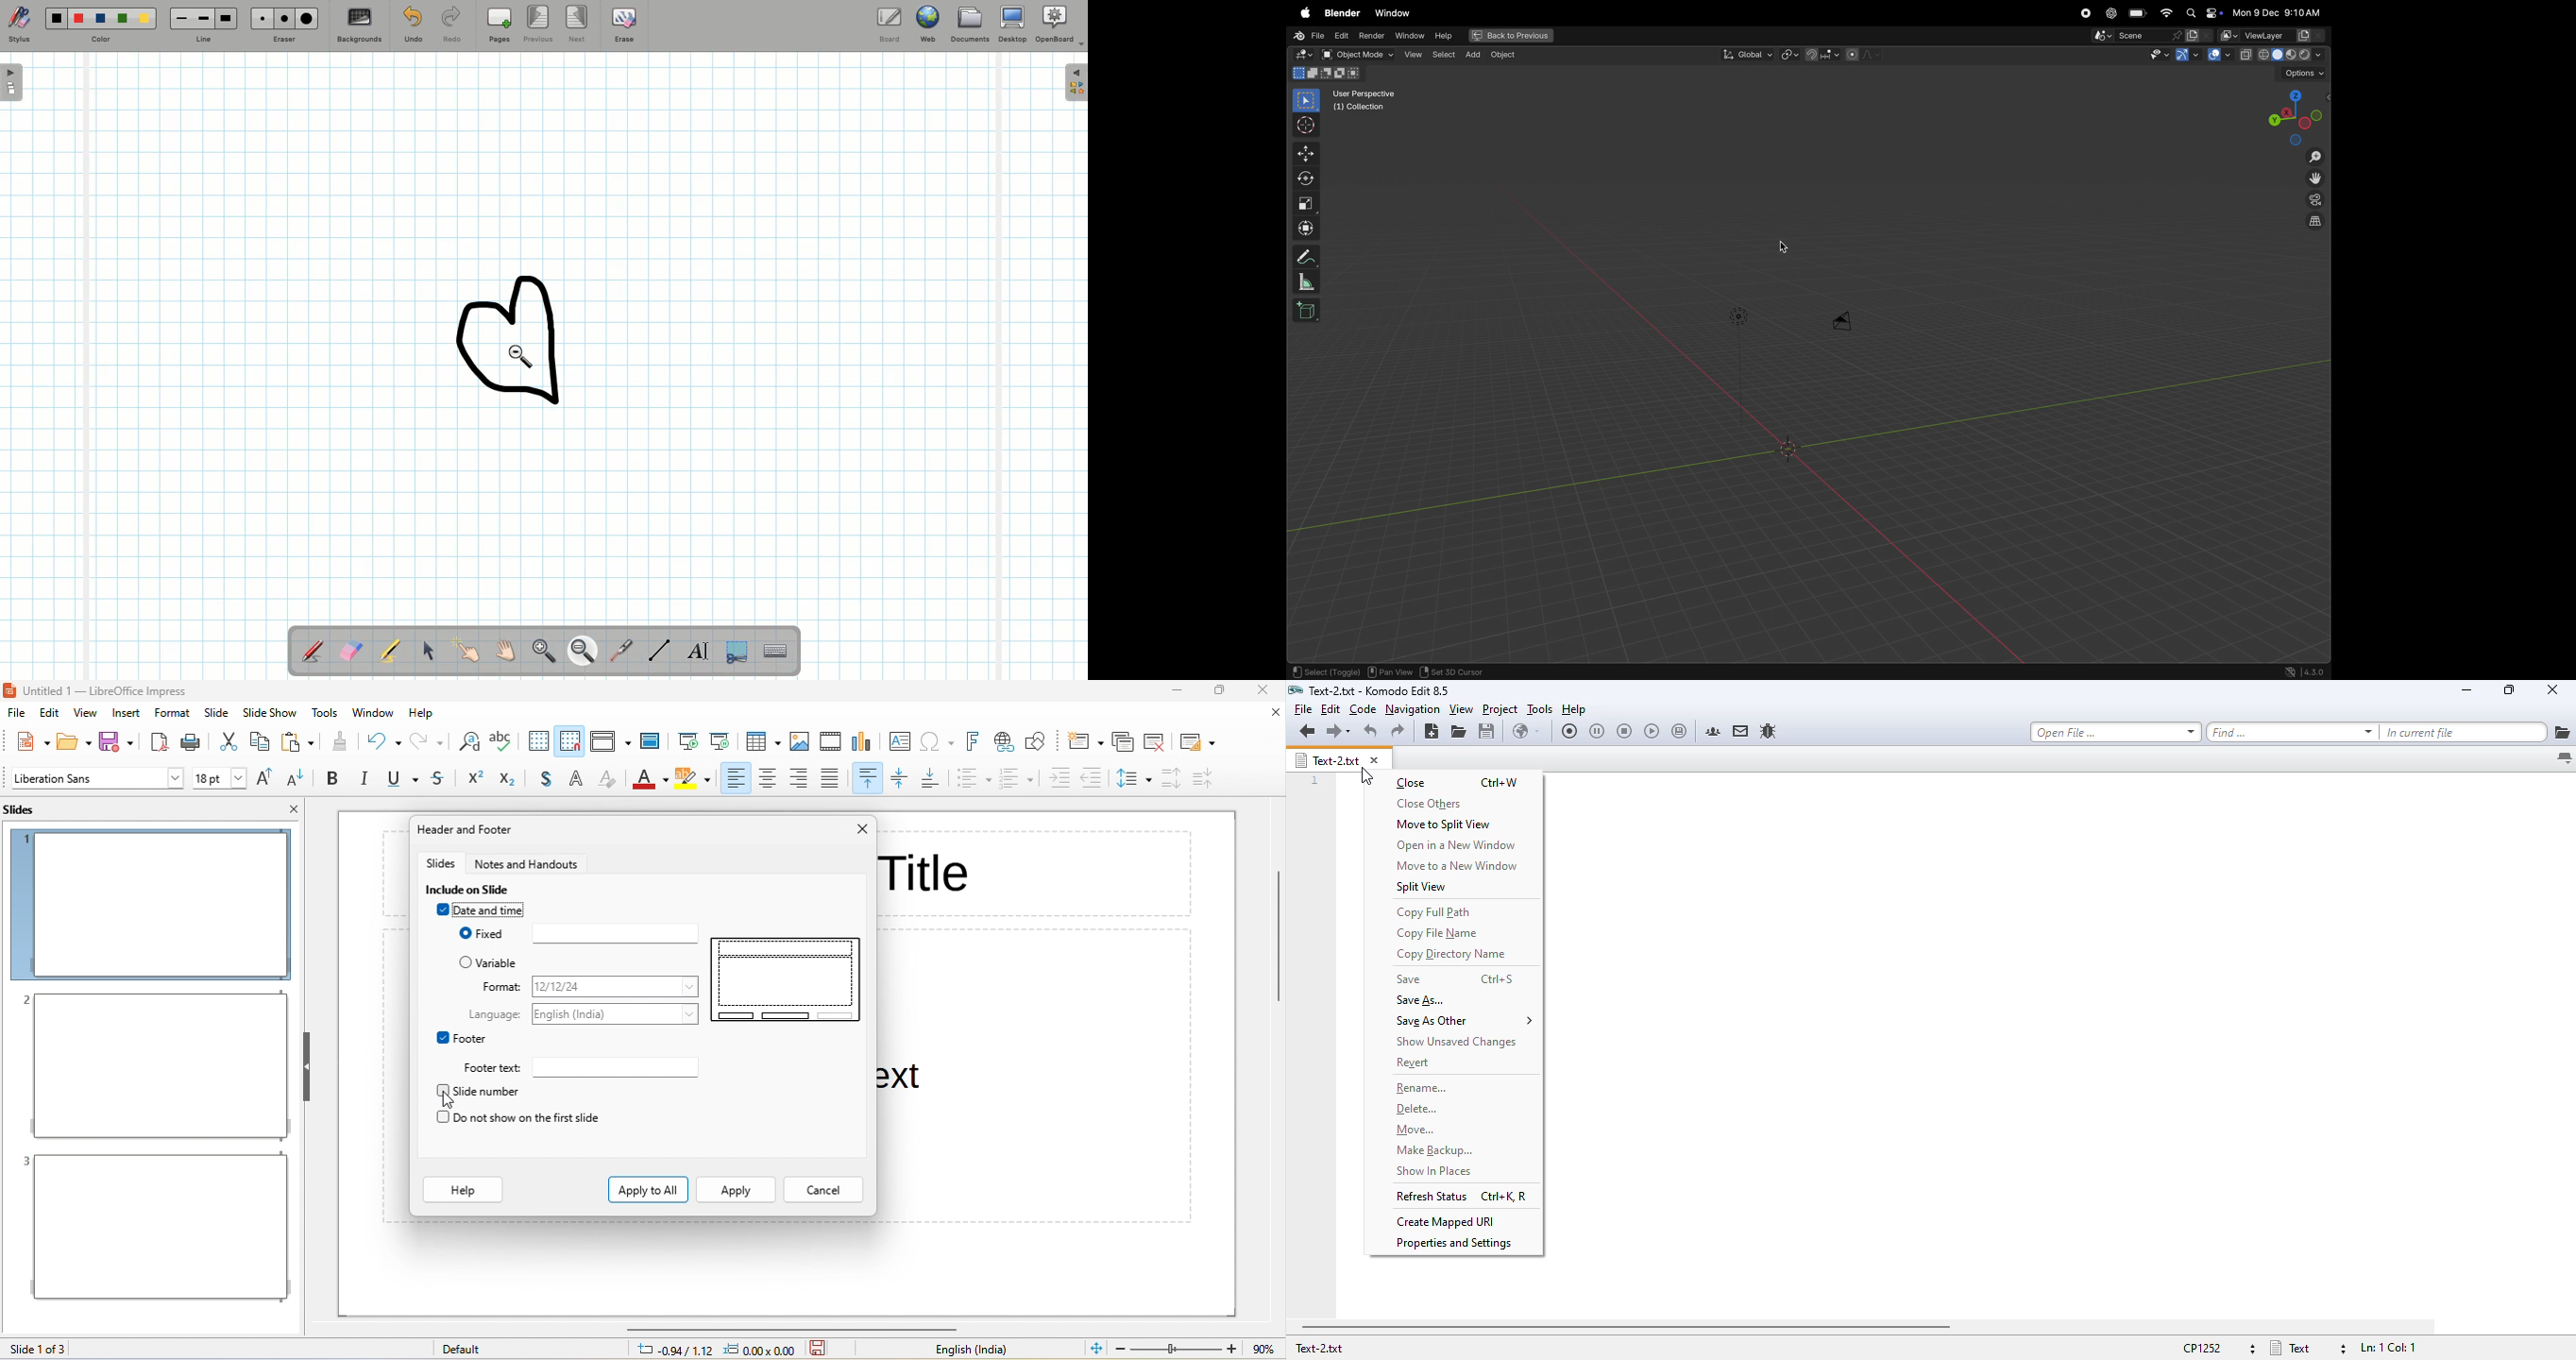 Image resolution: width=2576 pixels, height=1372 pixels. I want to click on Expand folder, so click(1076, 83).